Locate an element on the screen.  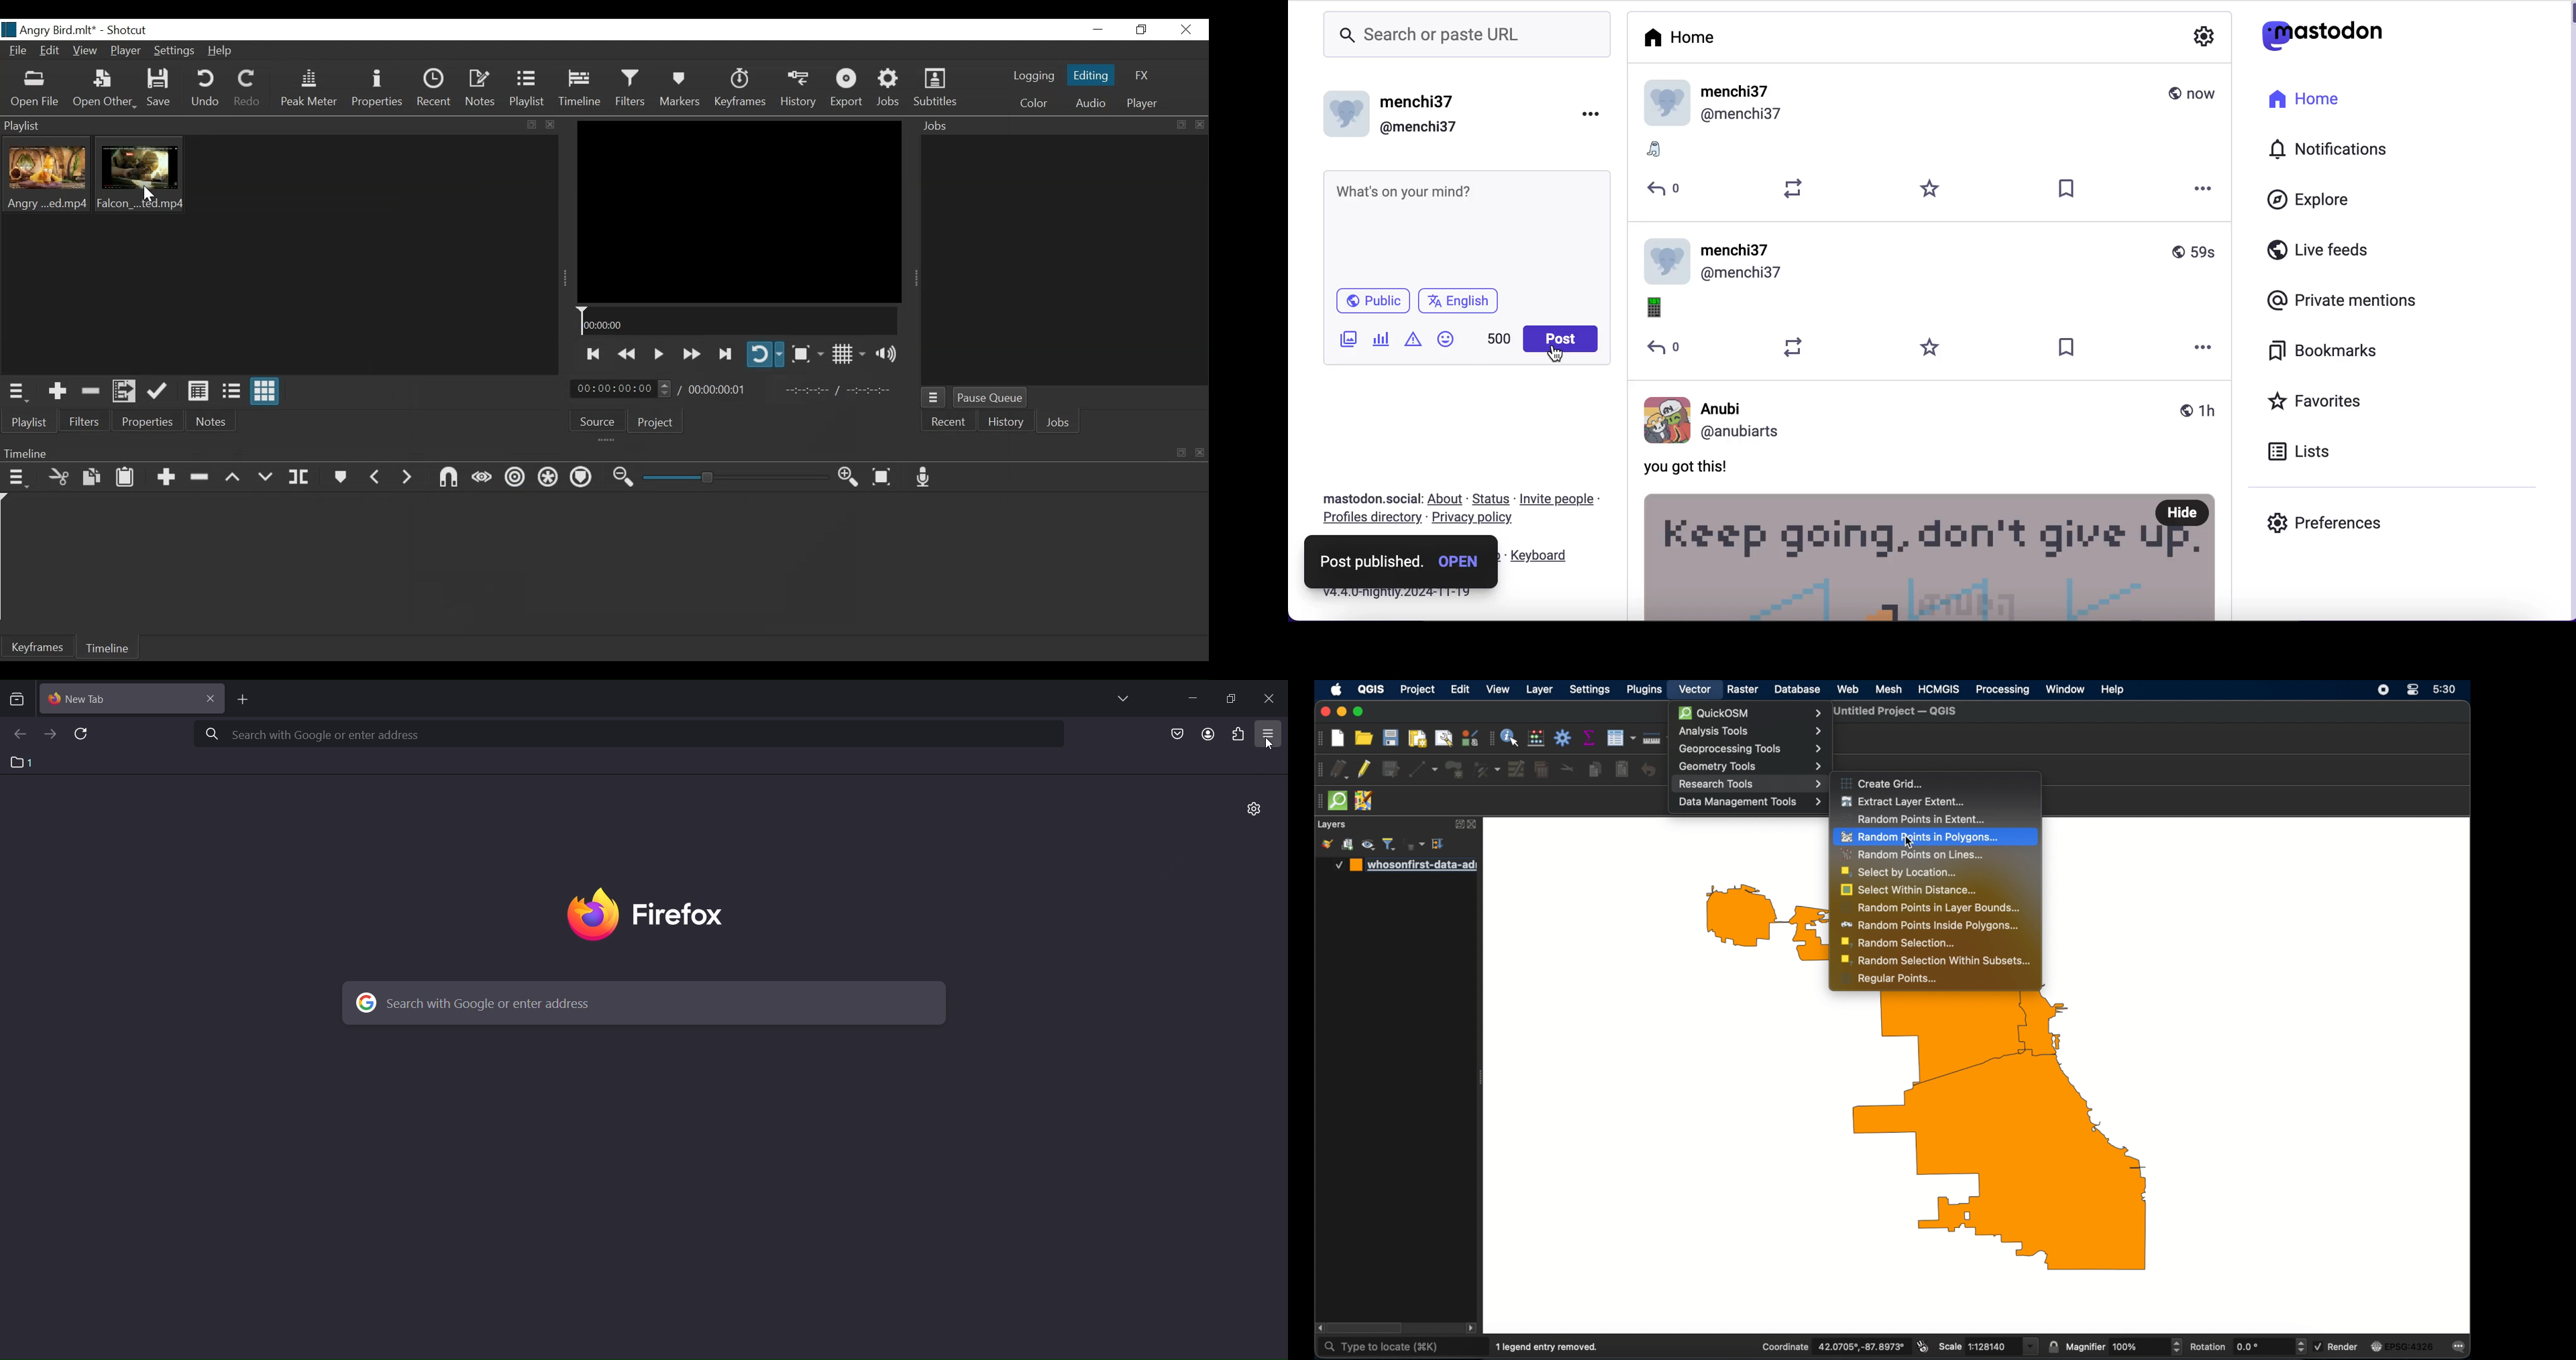
account is located at coordinates (1209, 734).